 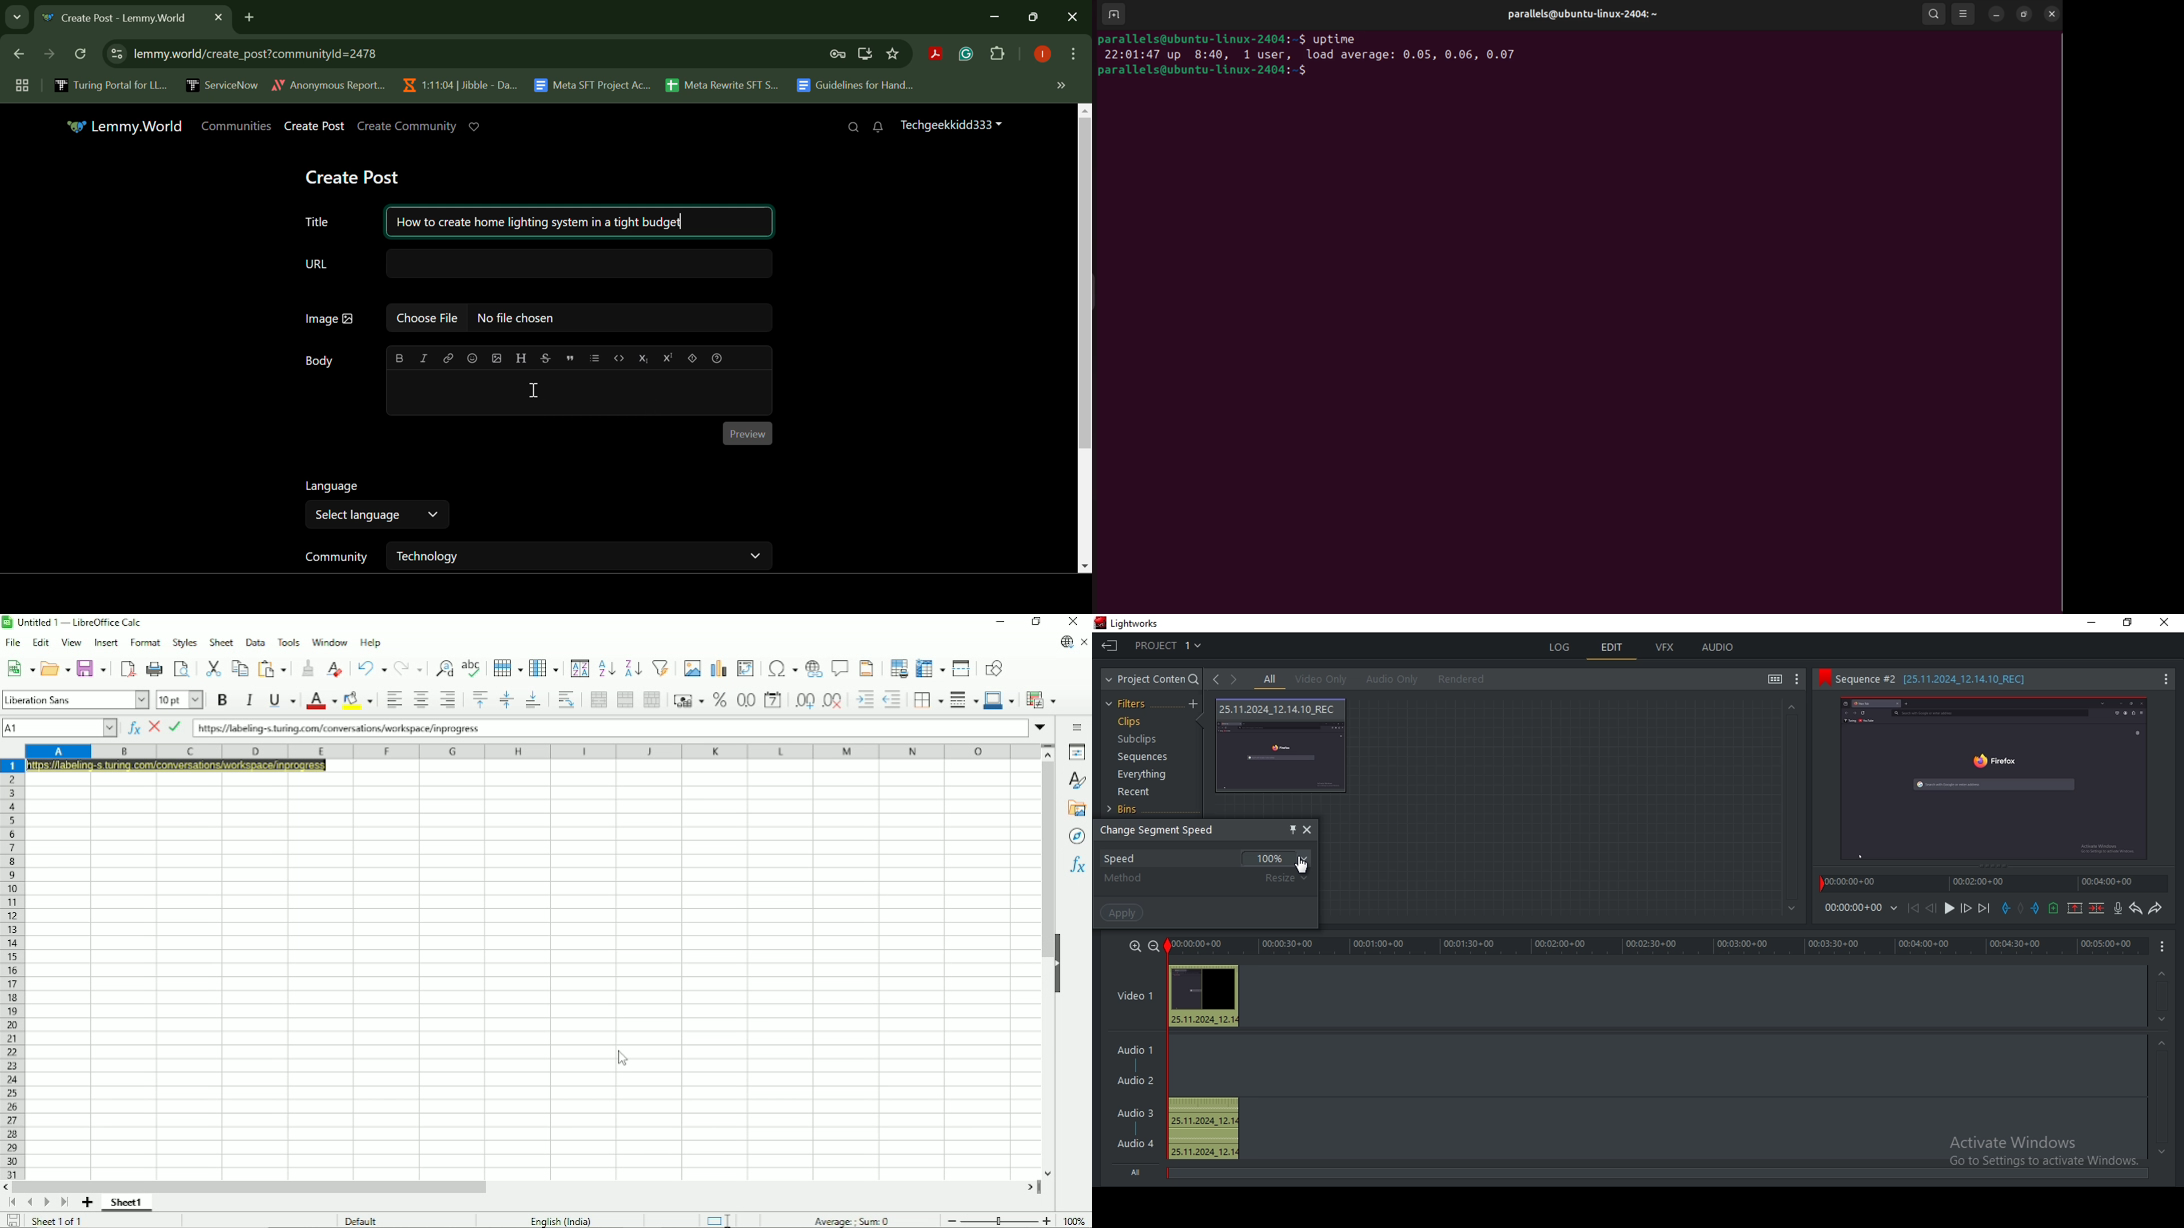 What do you see at coordinates (239, 126) in the screenshot?
I see `Communities` at bounding box center [239, 126].